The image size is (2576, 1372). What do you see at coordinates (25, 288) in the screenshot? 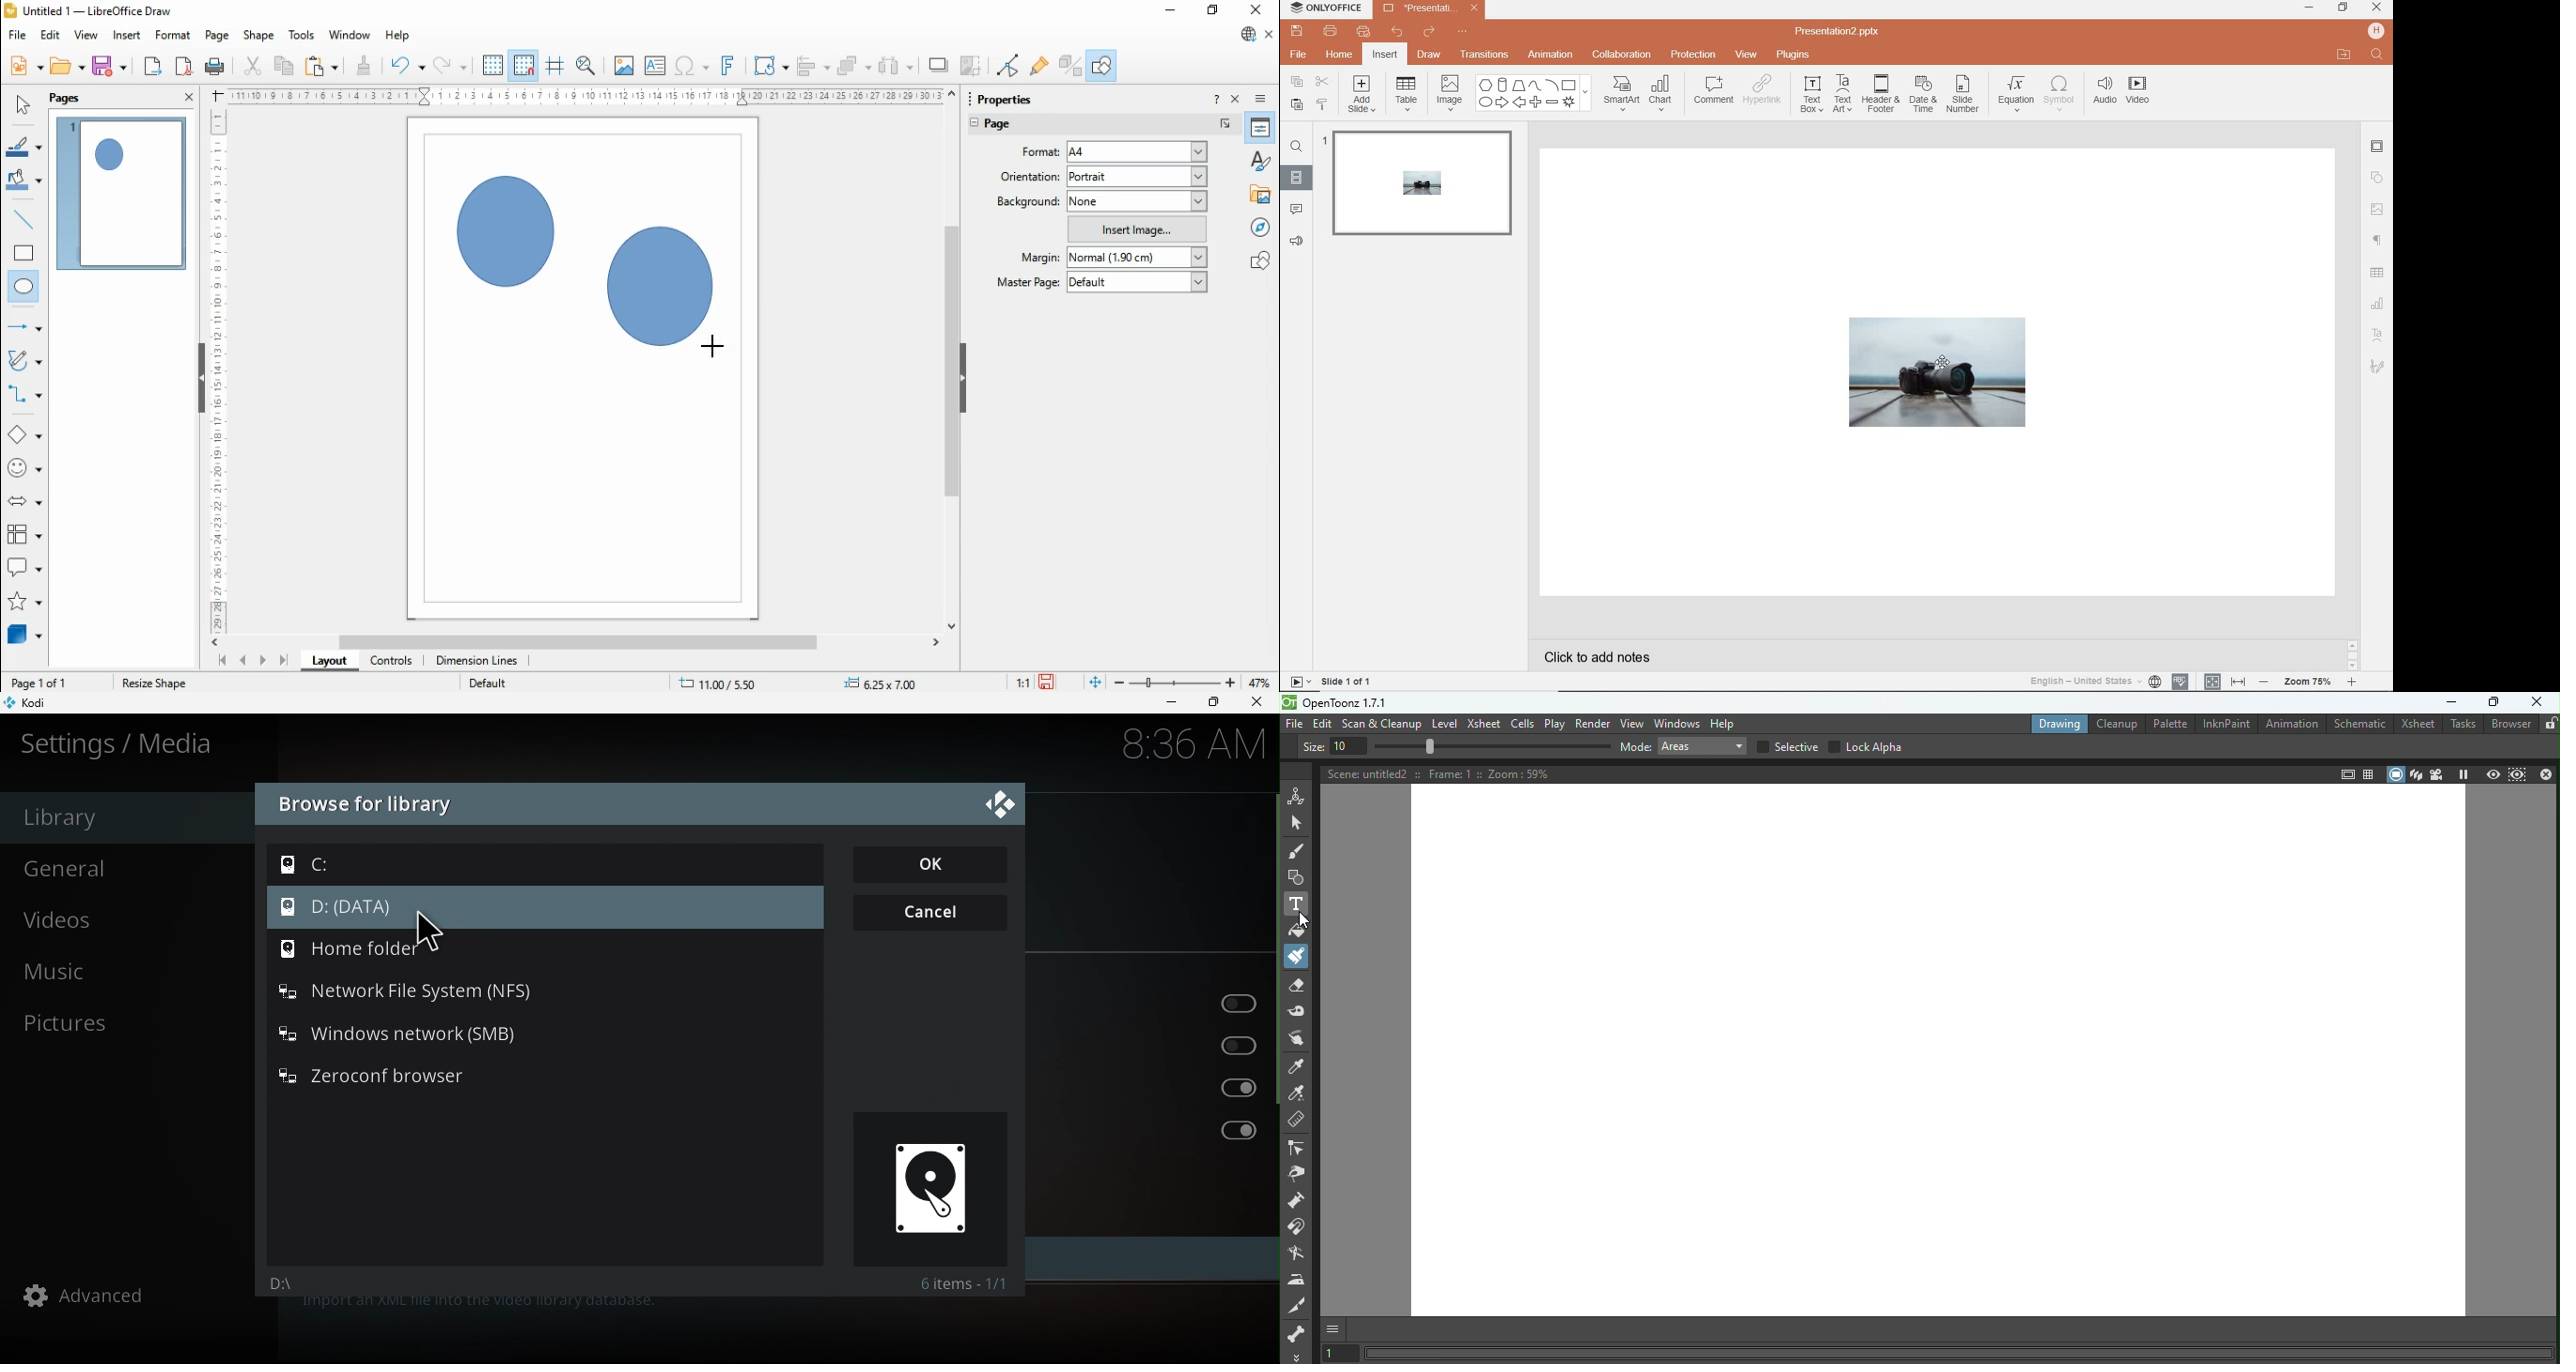
I see `ellipse` at bounding box center [25, 288].